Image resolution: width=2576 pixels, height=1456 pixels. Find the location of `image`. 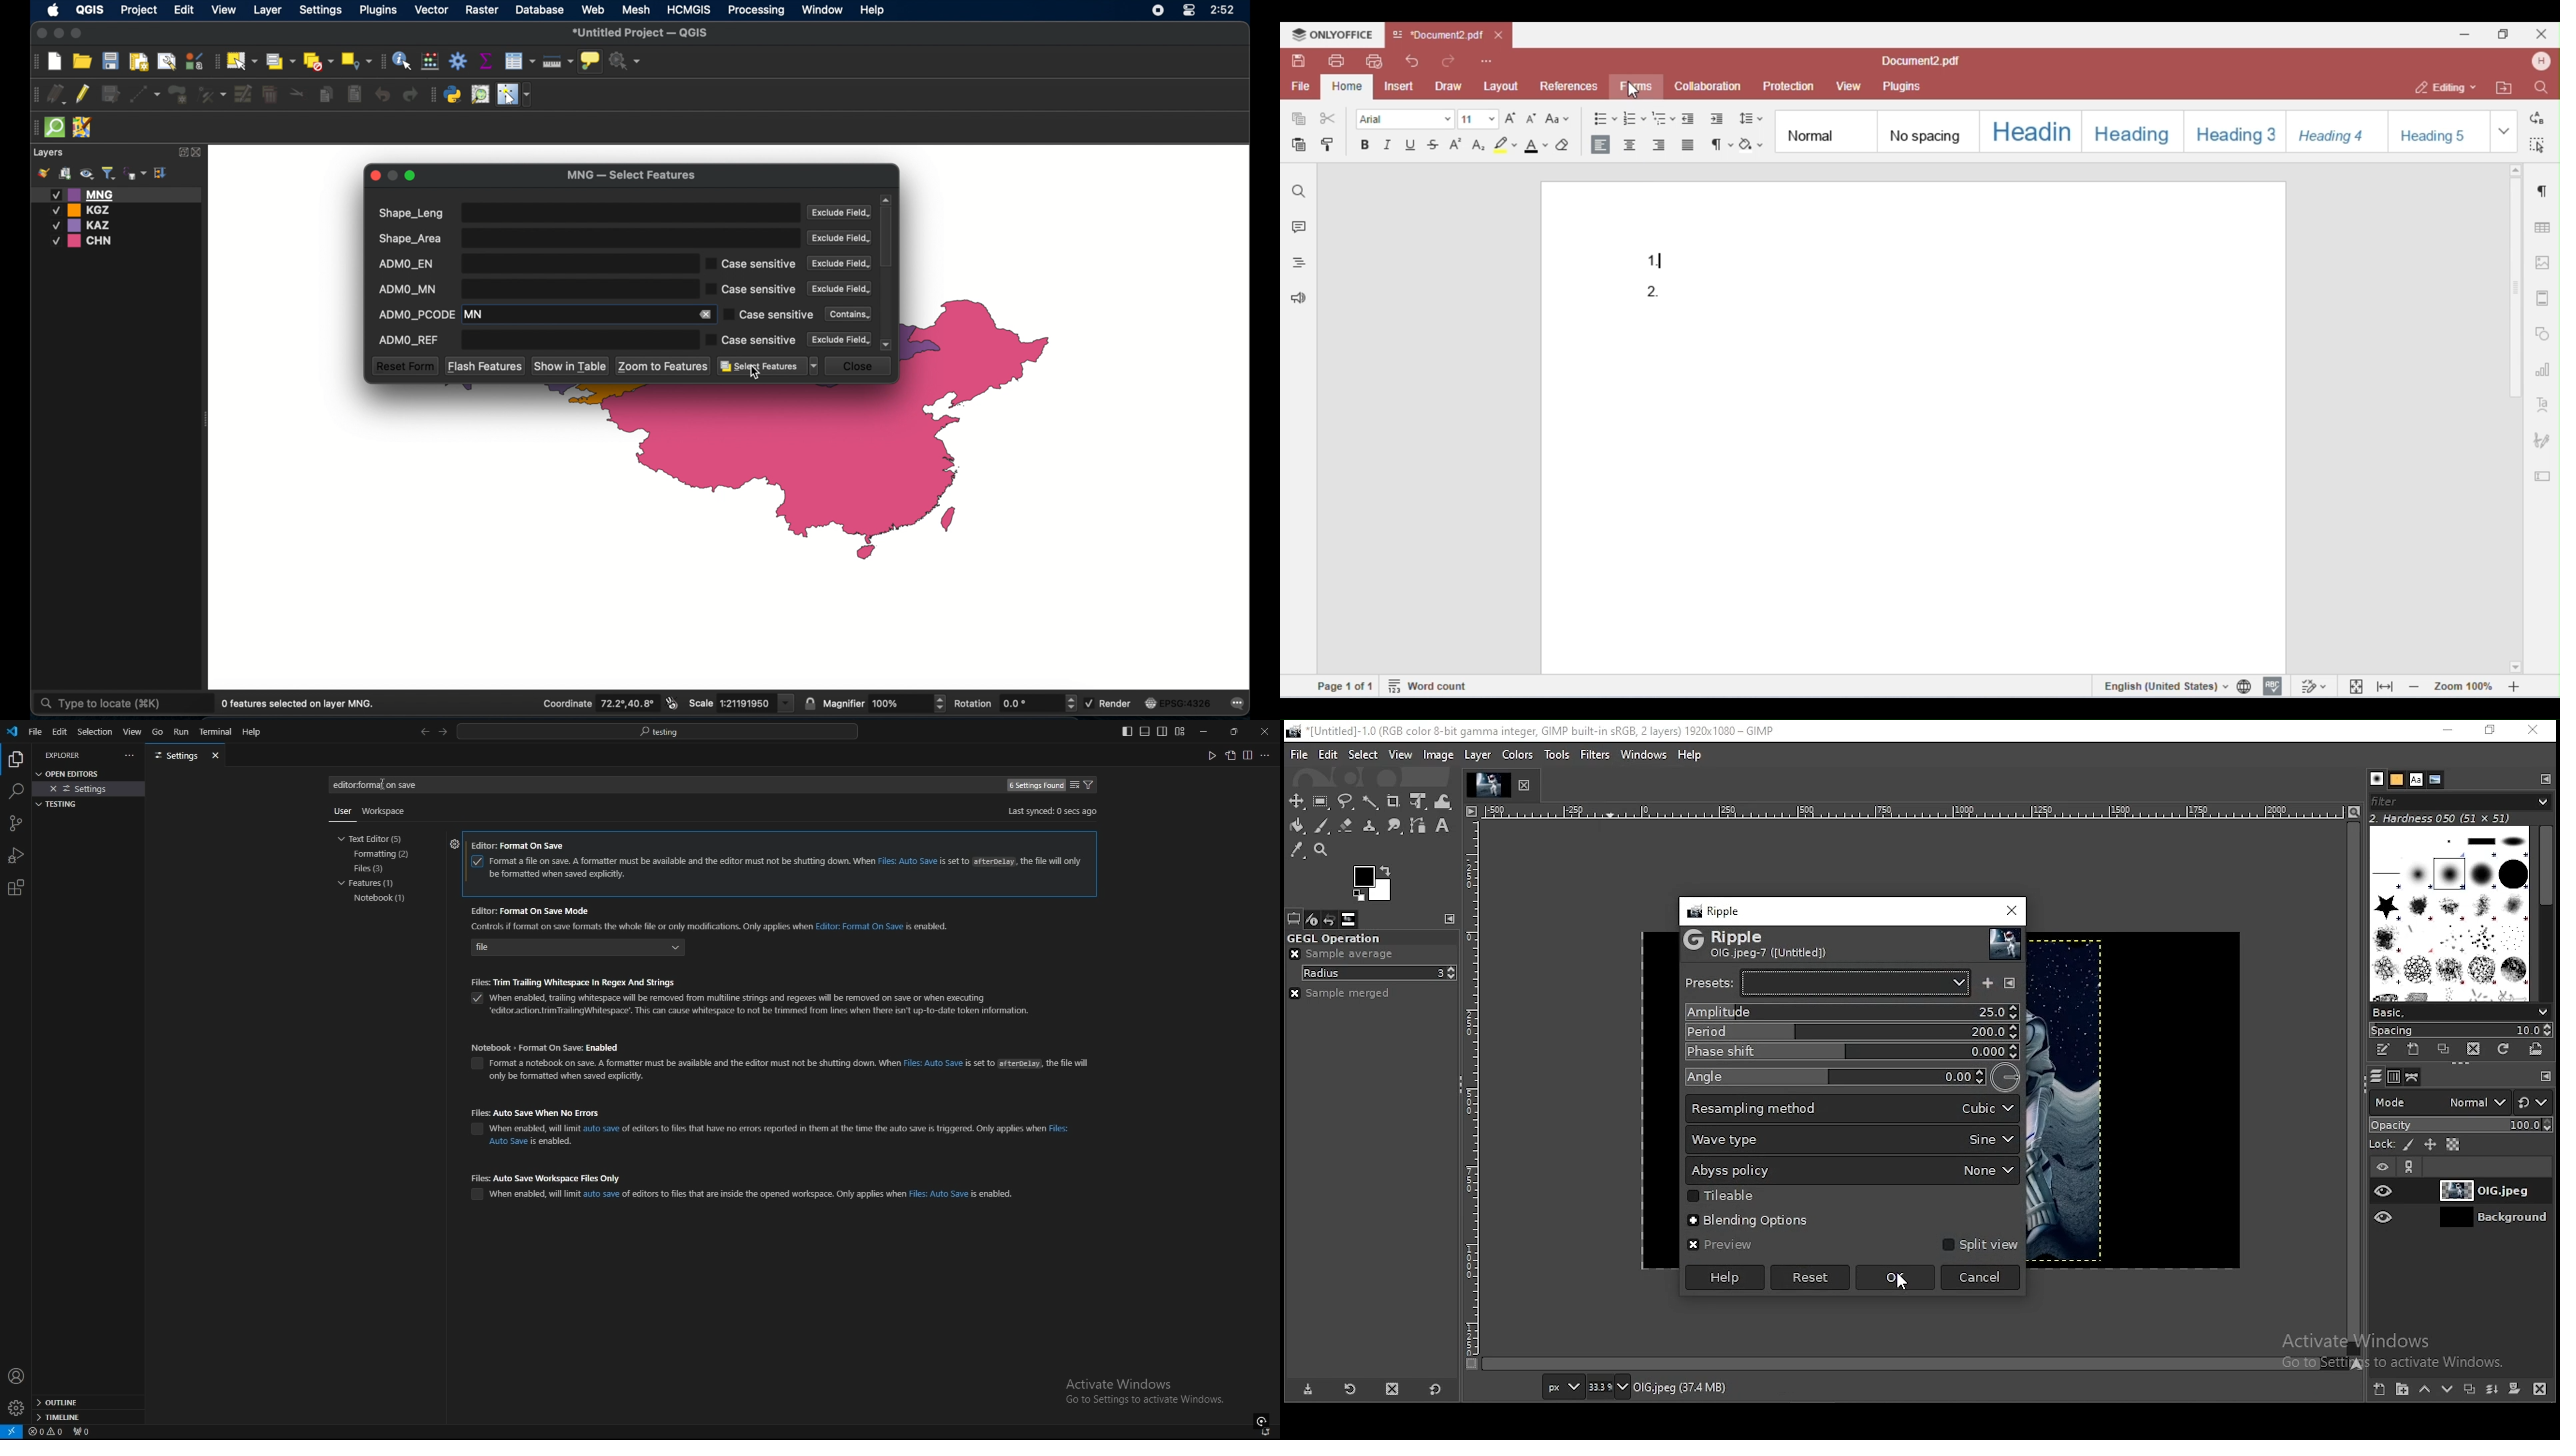

image is located at coordinates (2134, 1102).